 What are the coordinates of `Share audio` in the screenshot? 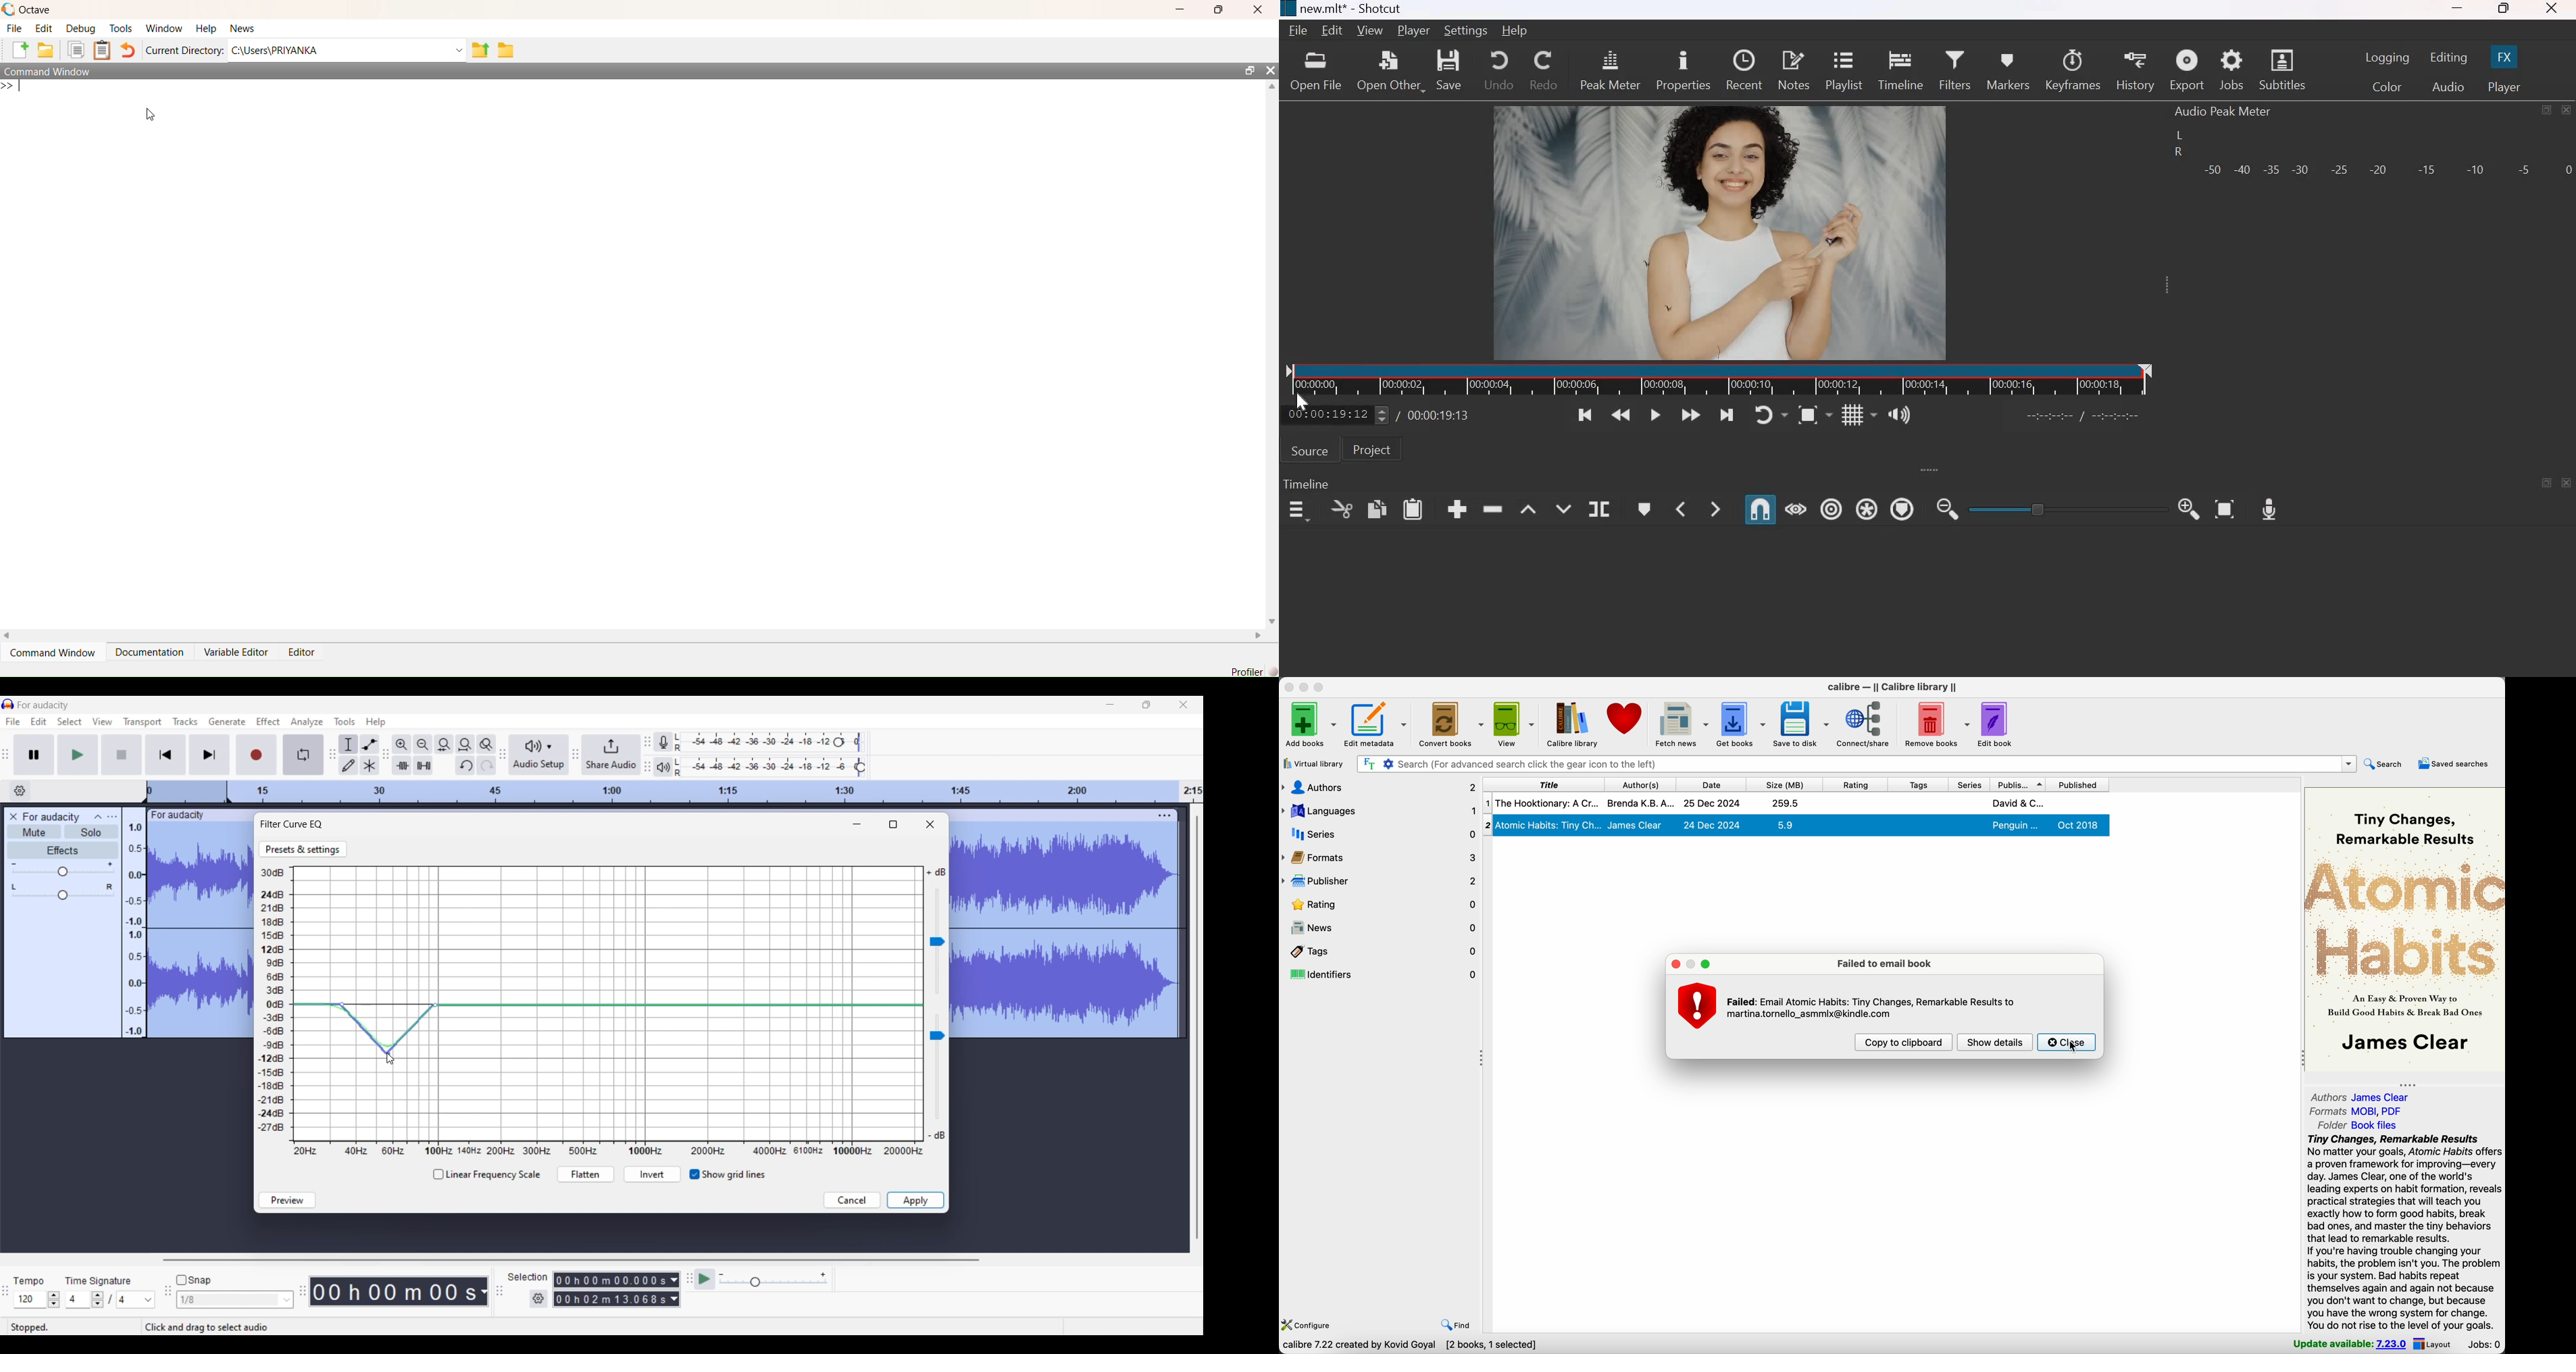 It's located at (612, 755).